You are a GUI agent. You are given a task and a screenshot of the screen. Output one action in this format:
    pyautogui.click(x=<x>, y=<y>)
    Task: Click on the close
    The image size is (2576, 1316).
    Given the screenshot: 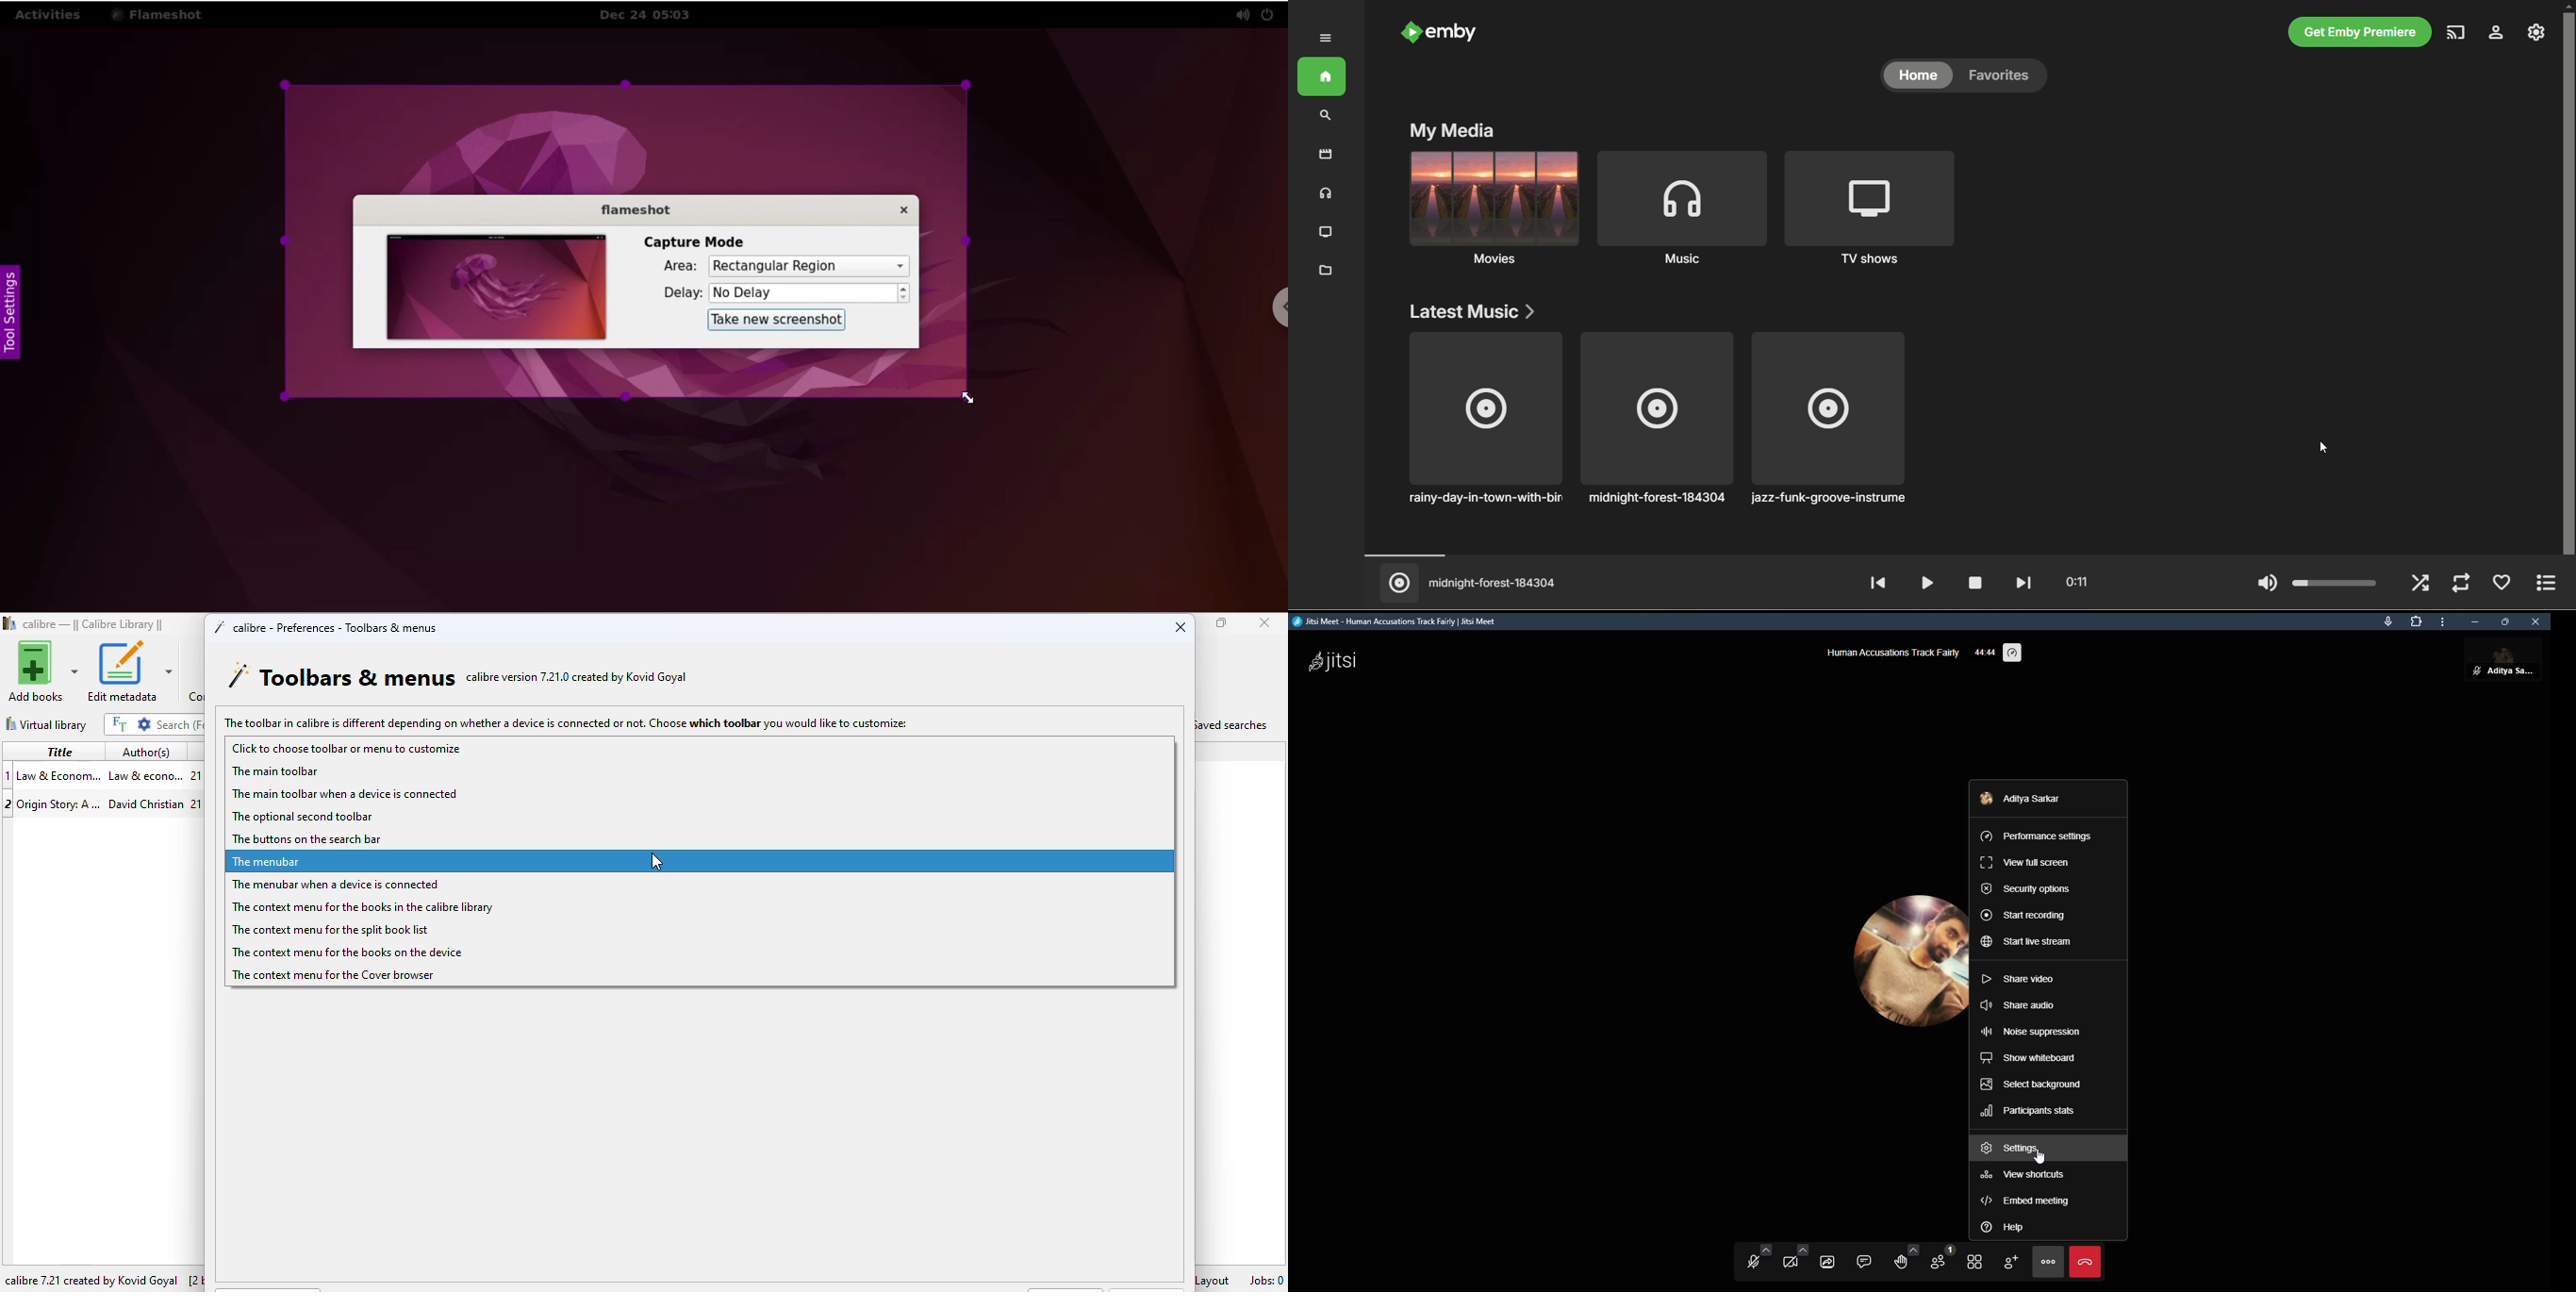 What is the action you would take?
    pyautogui.click(x=1181, y=626)
    